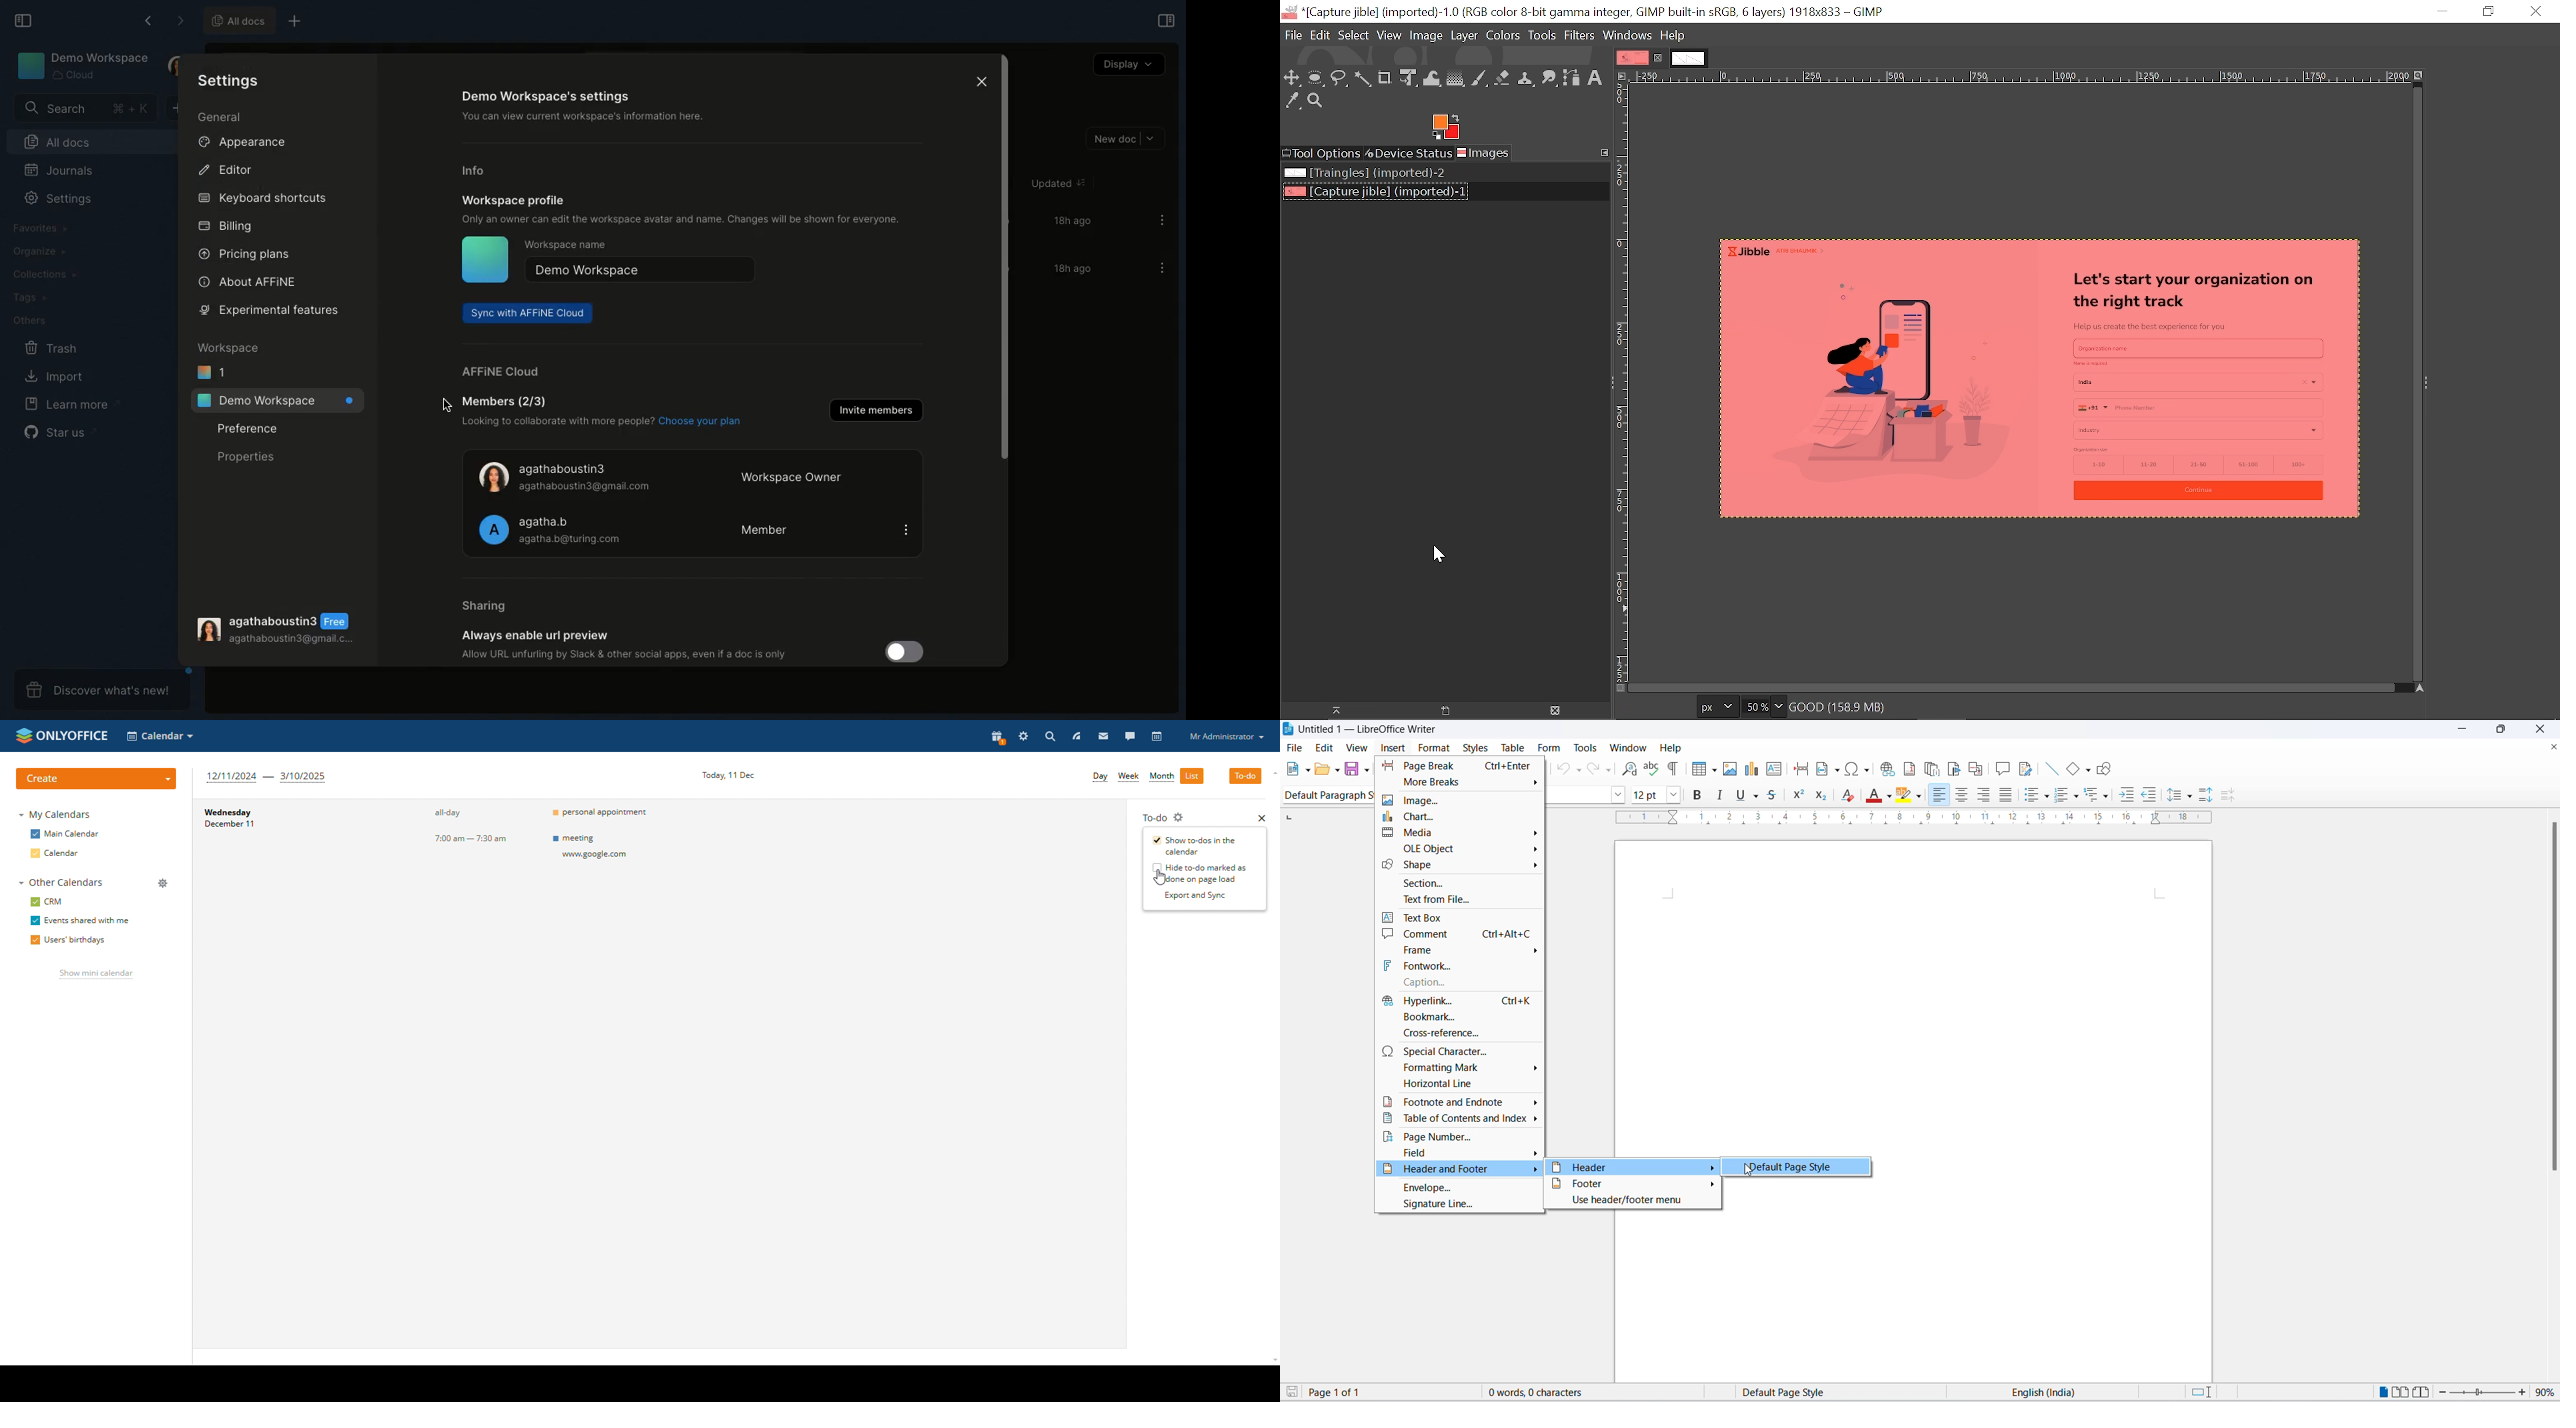 This screenshot has height=1428, width=2576. Describe the element at coordinates (2480, 1394) in the screenshot. I see `zoom slider` at that location.